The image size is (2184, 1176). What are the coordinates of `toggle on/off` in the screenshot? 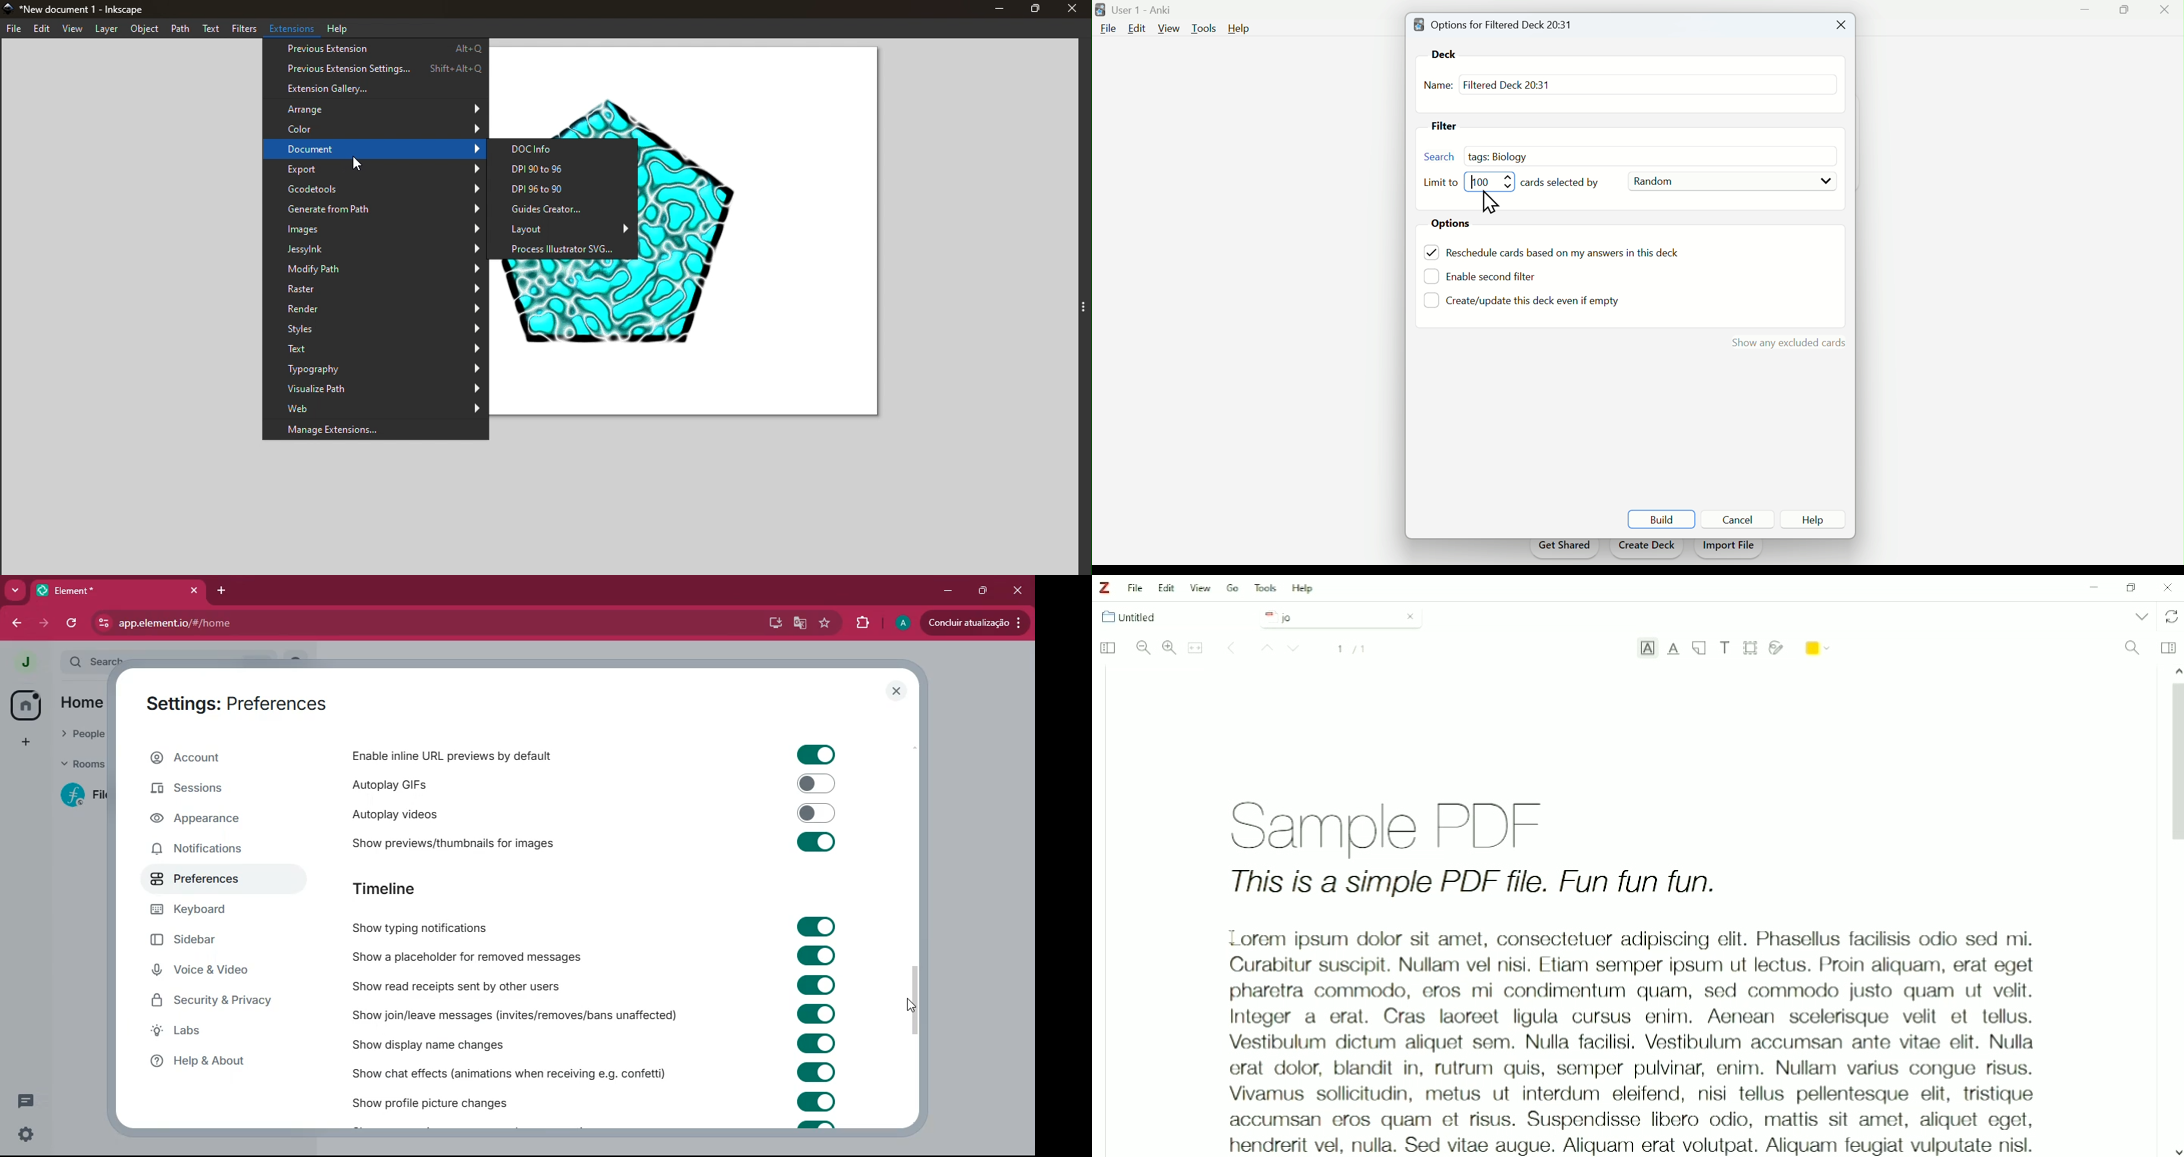 It's located at (815, 1043).